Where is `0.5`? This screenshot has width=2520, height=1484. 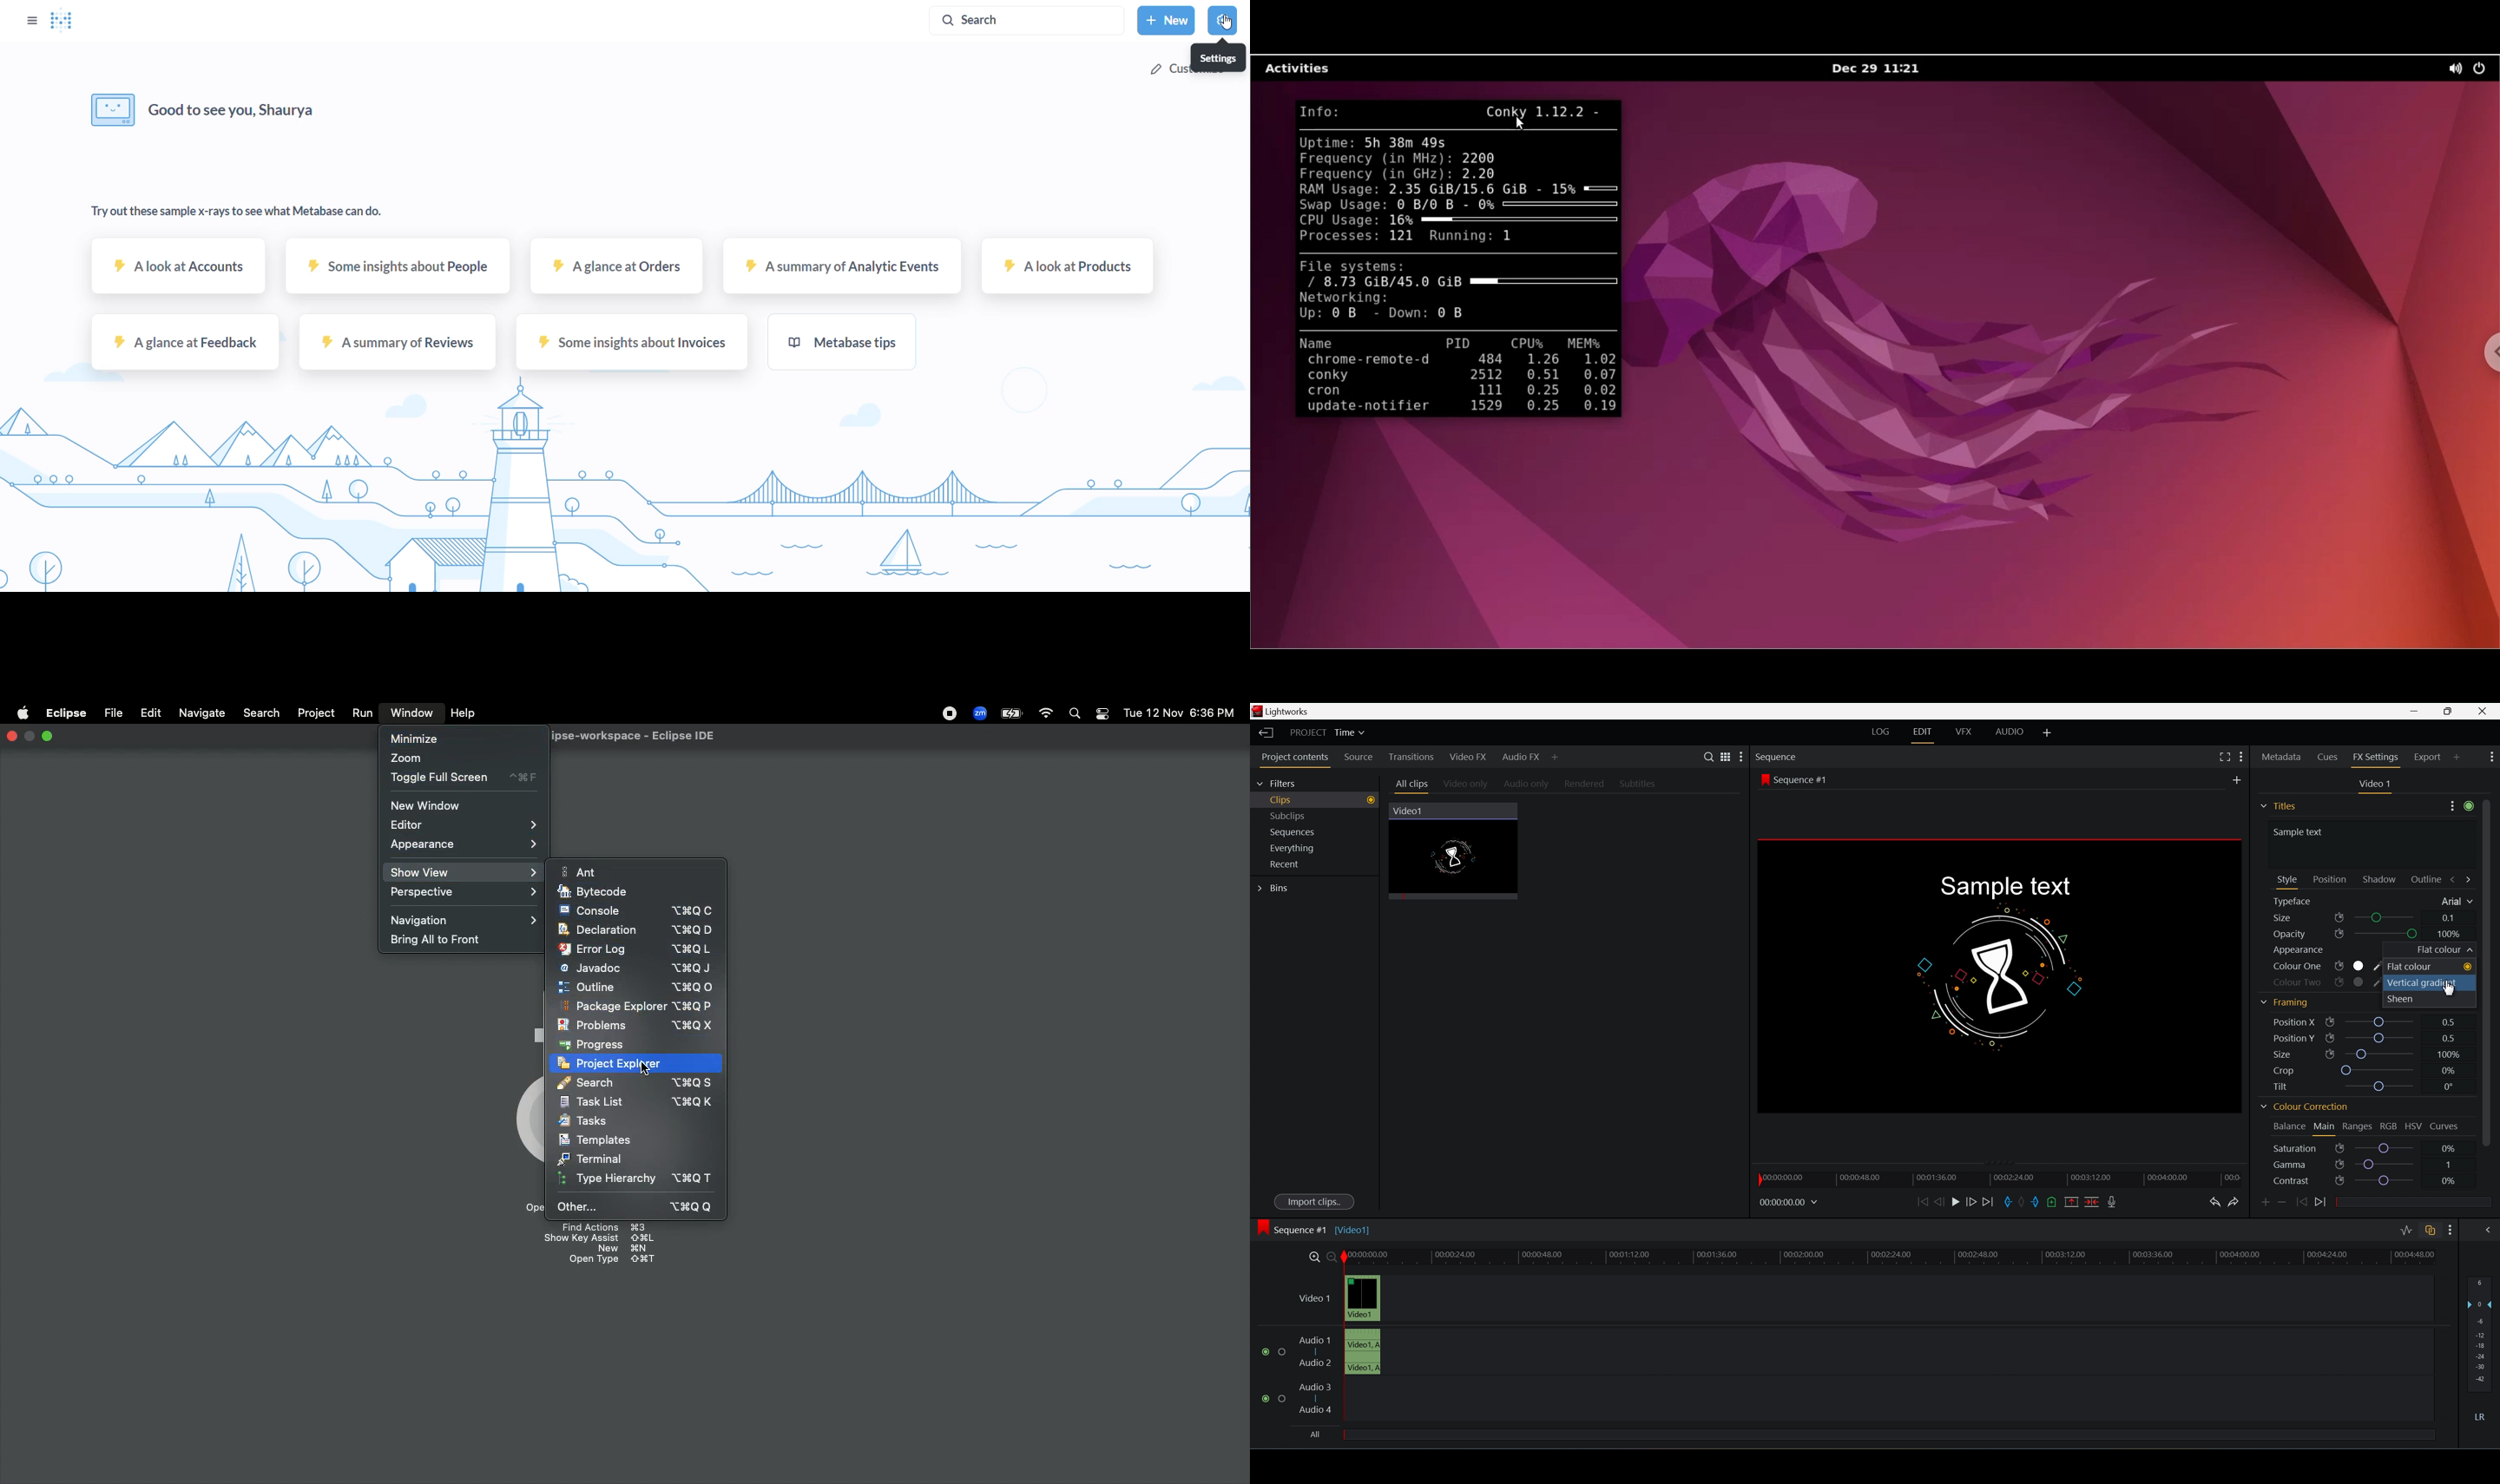 0.5 is located at coordinates (2449, 1021).